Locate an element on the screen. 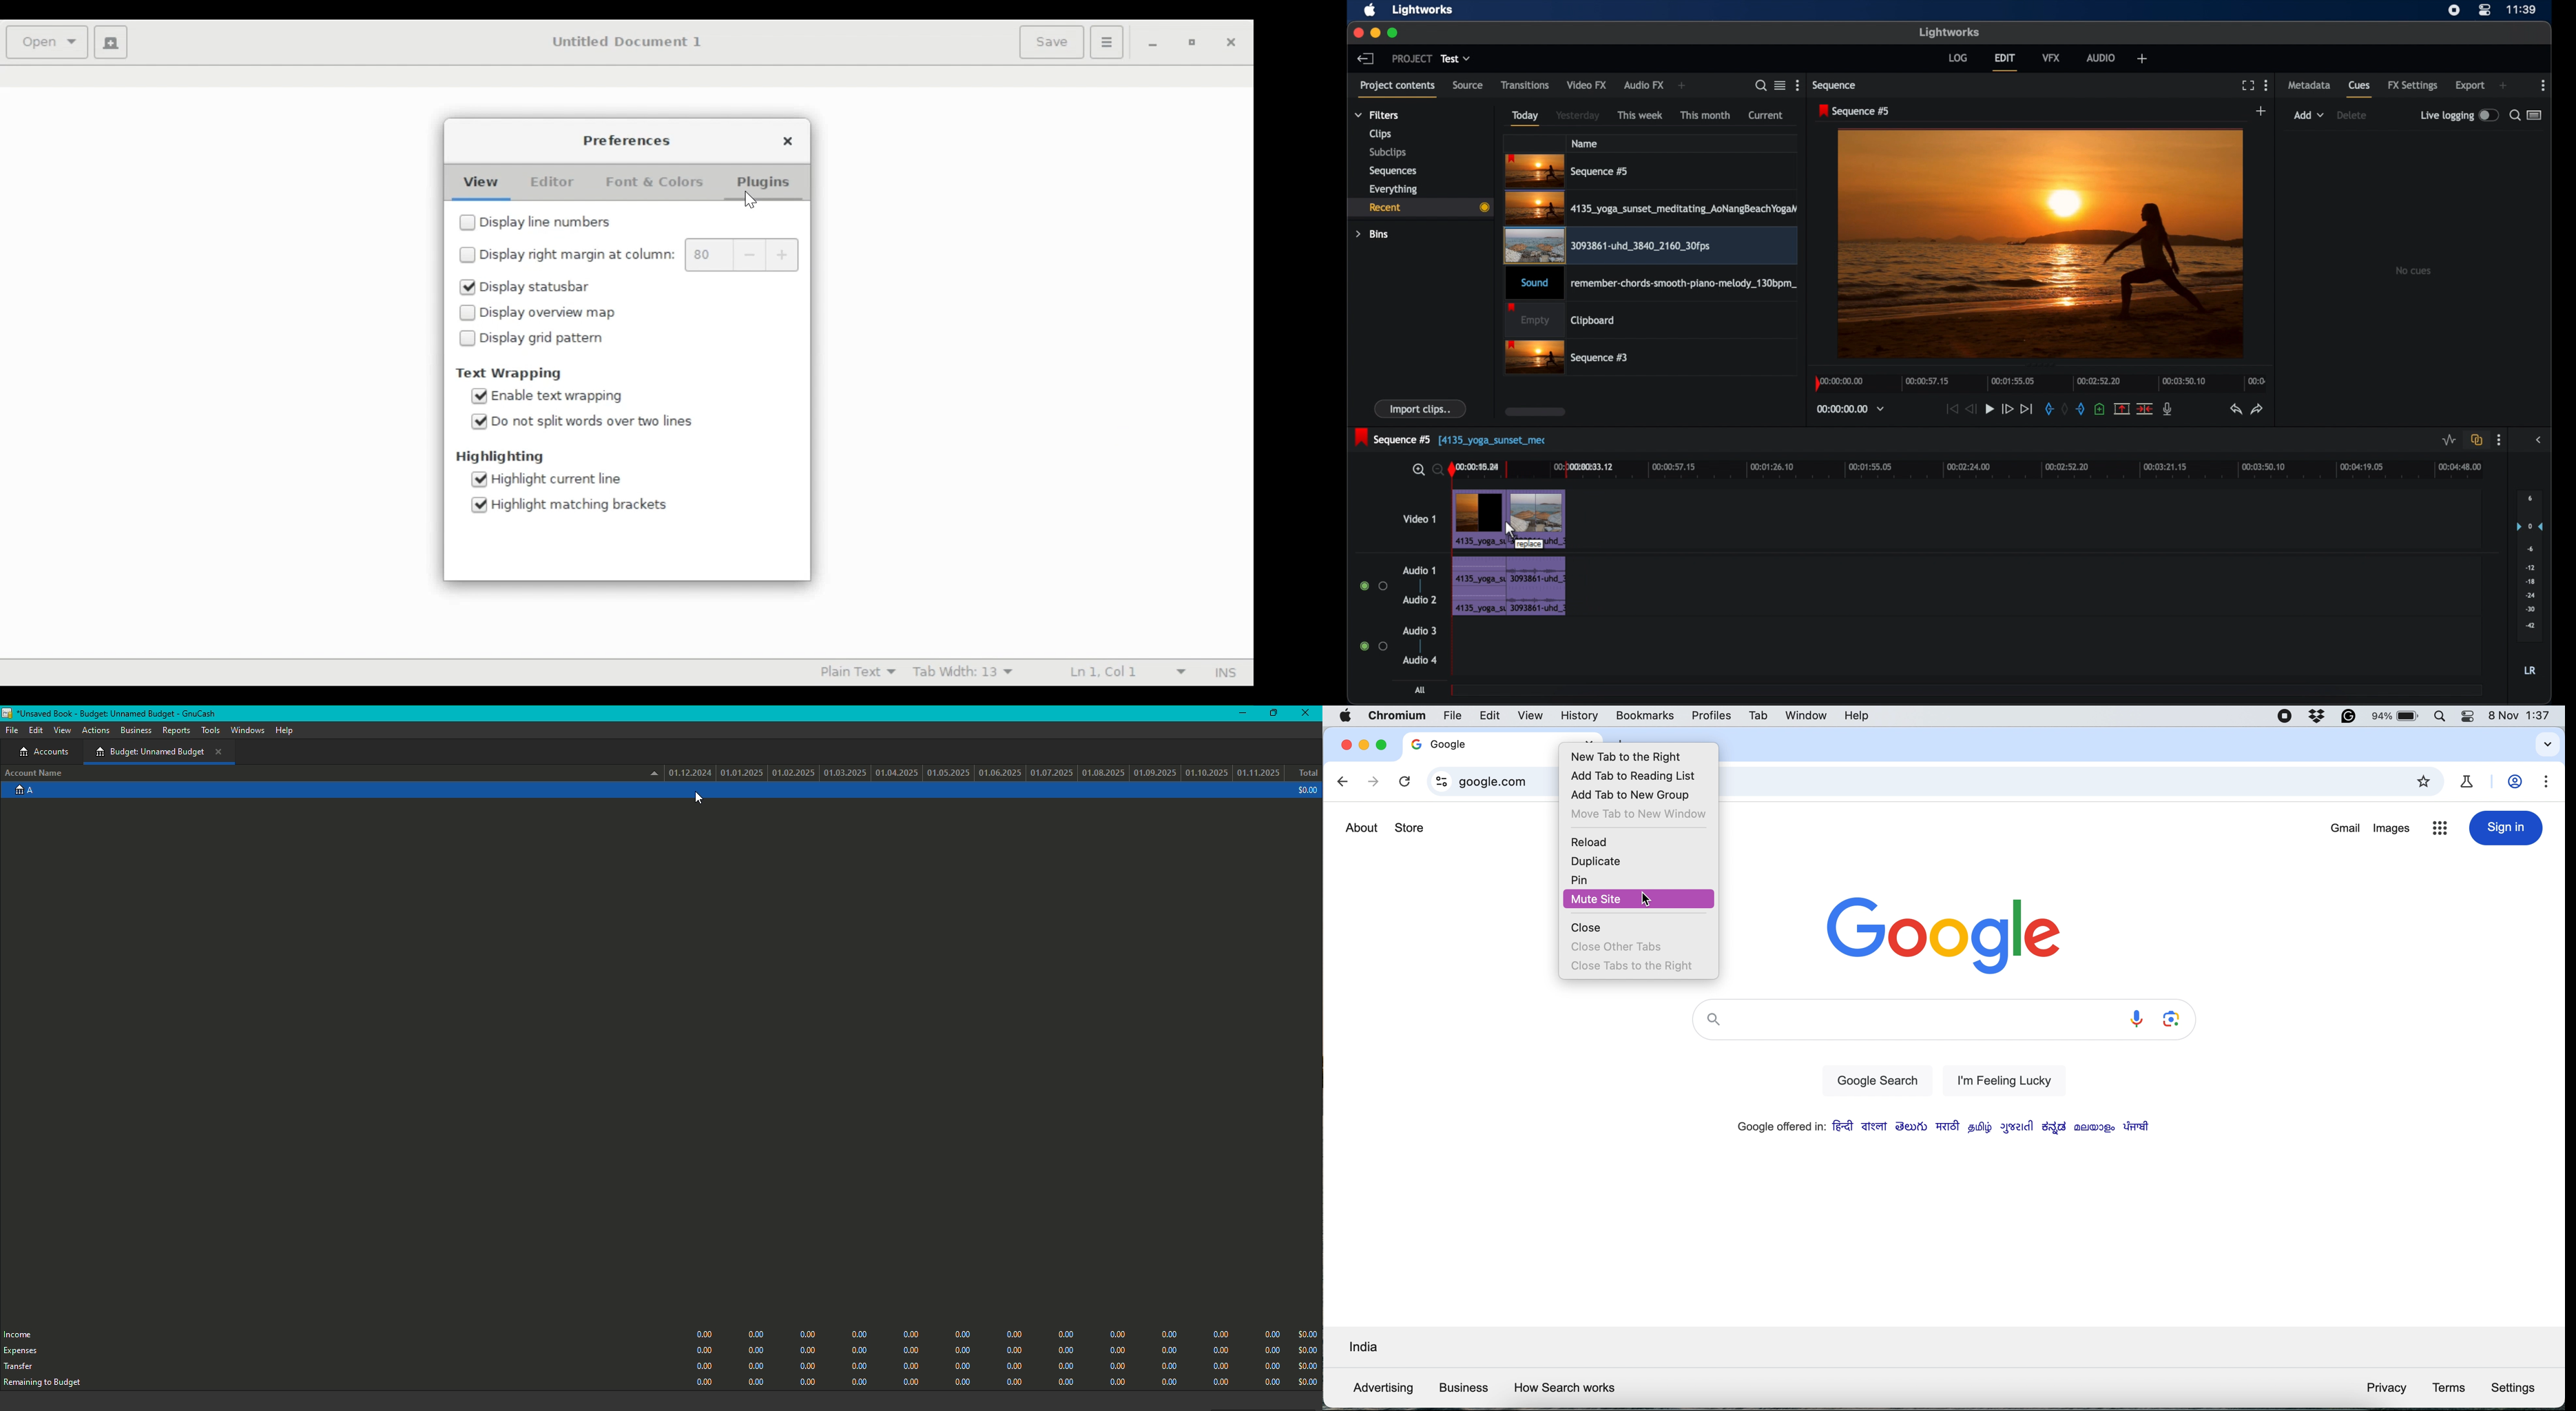 The width and height of the screenshot is (2576, 1428). audio 1 is located at coordinates (1420, 570).